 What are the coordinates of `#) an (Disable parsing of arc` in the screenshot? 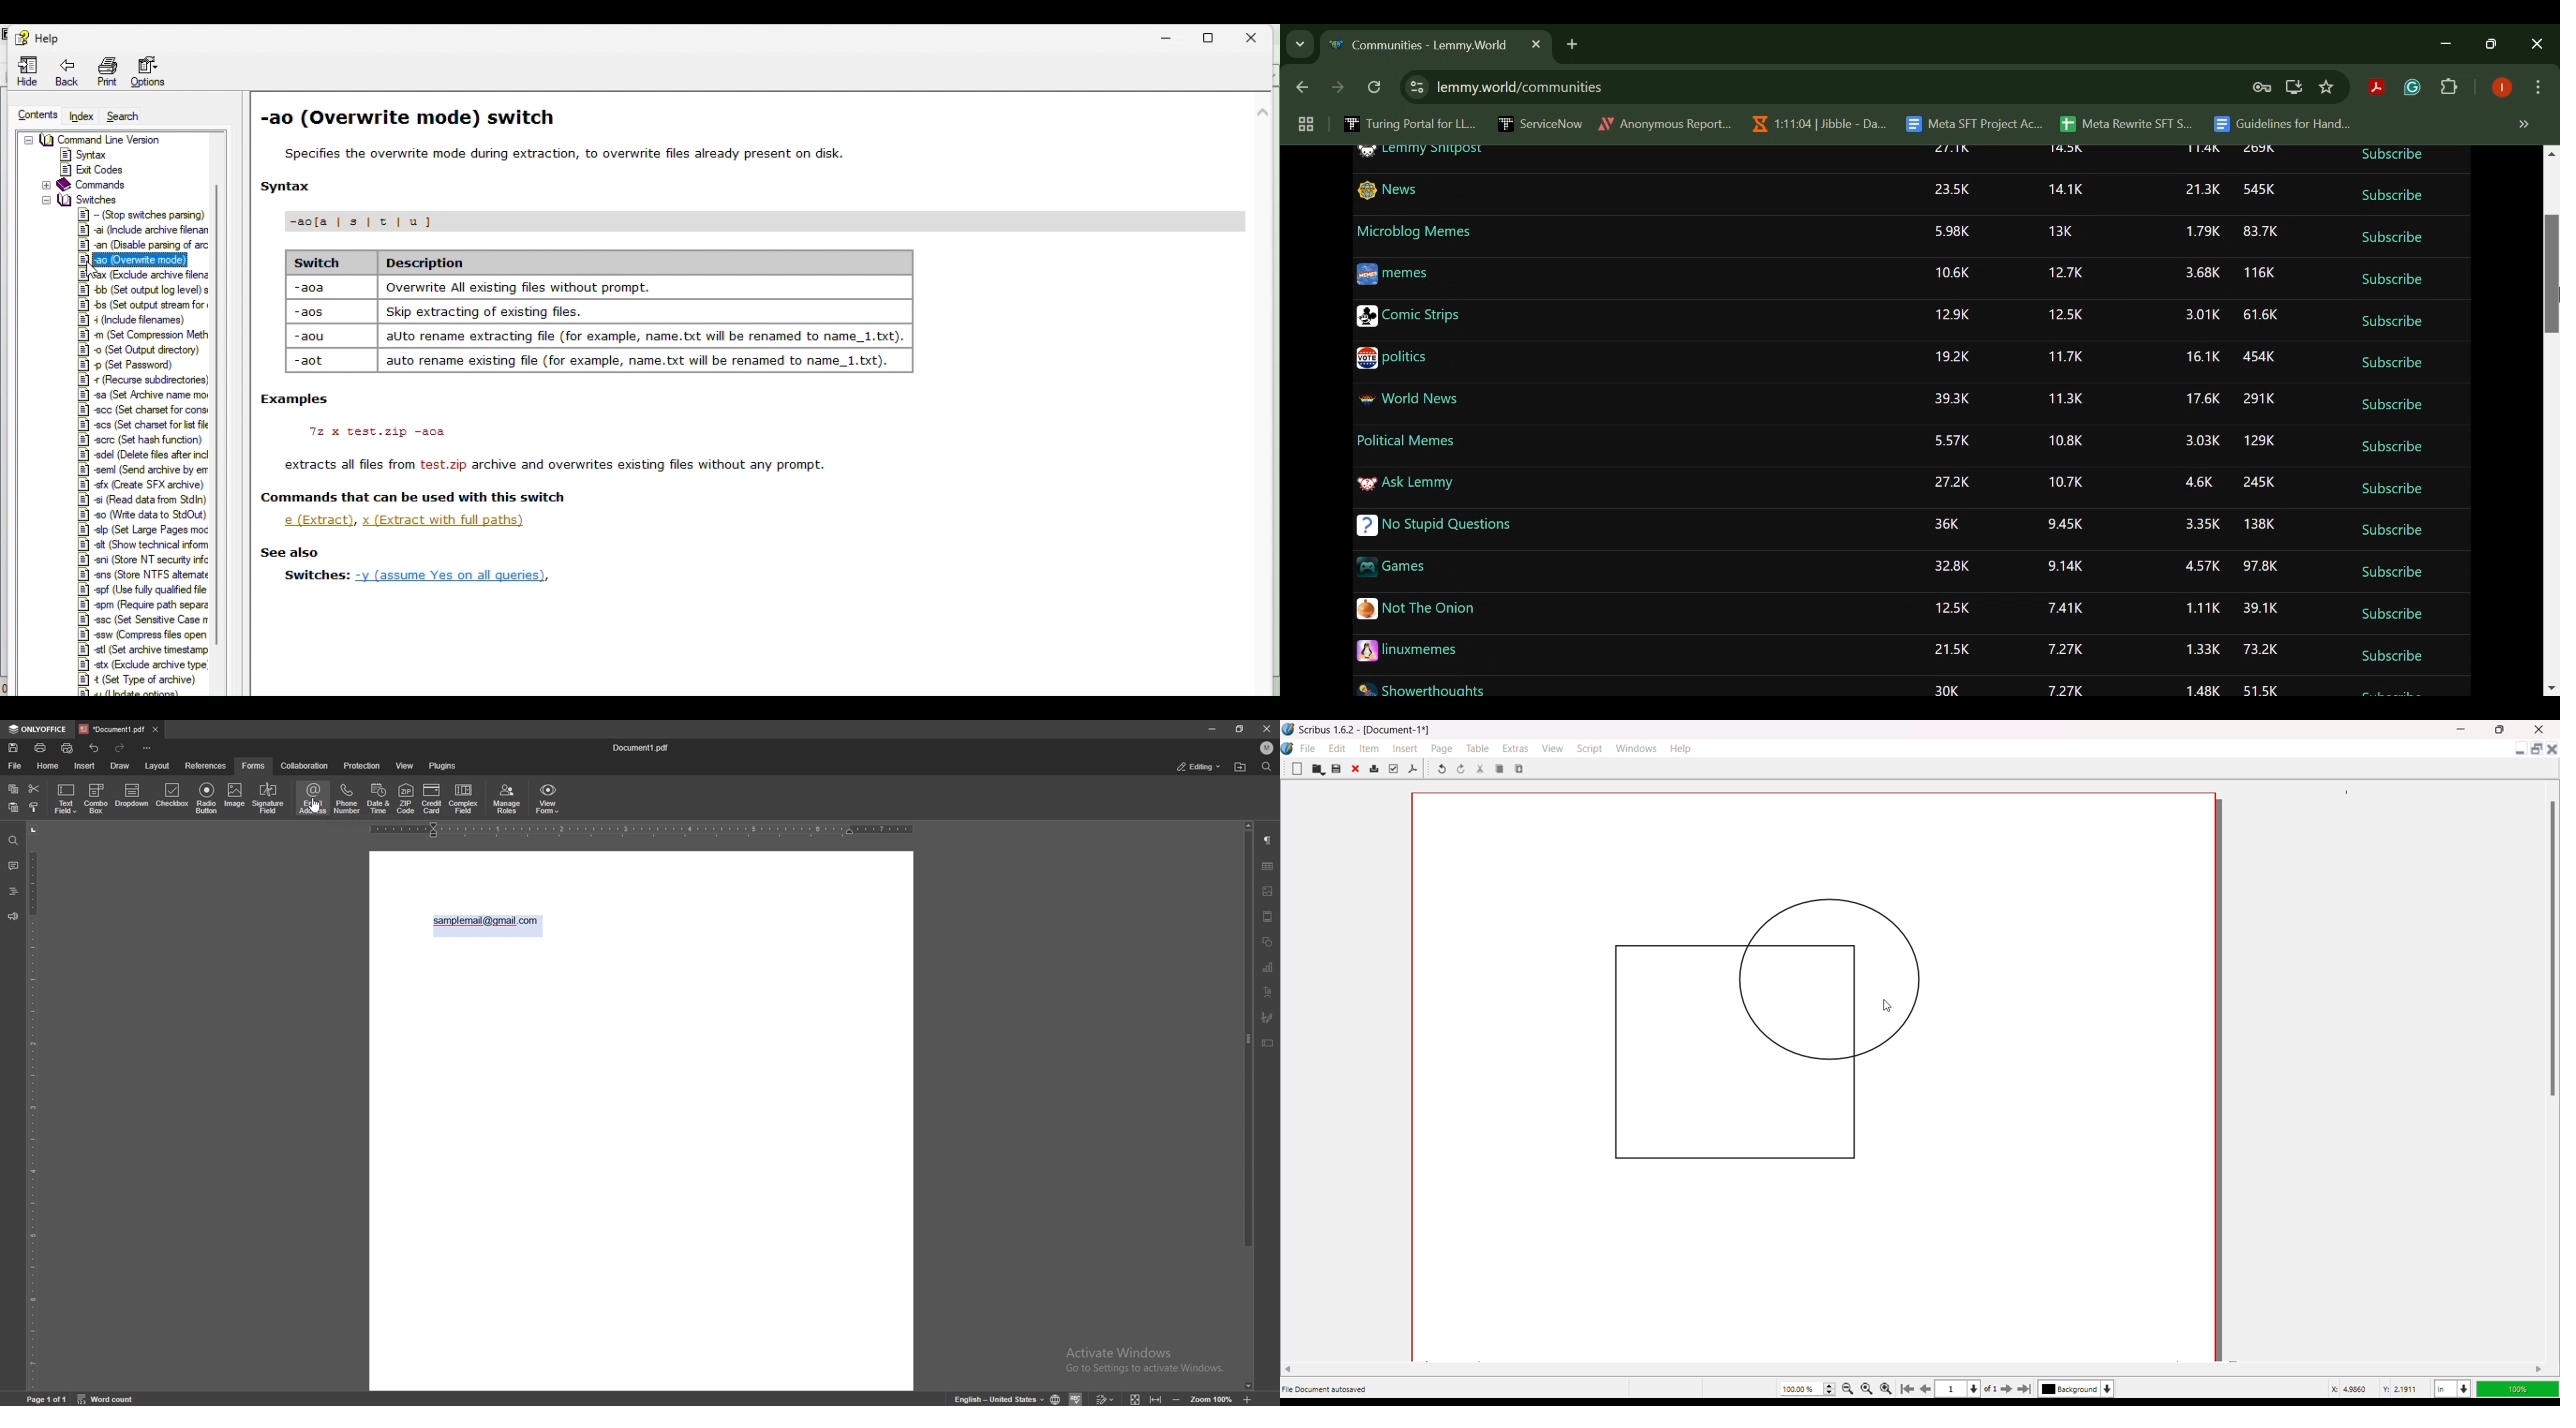 It's located at (139, 243).